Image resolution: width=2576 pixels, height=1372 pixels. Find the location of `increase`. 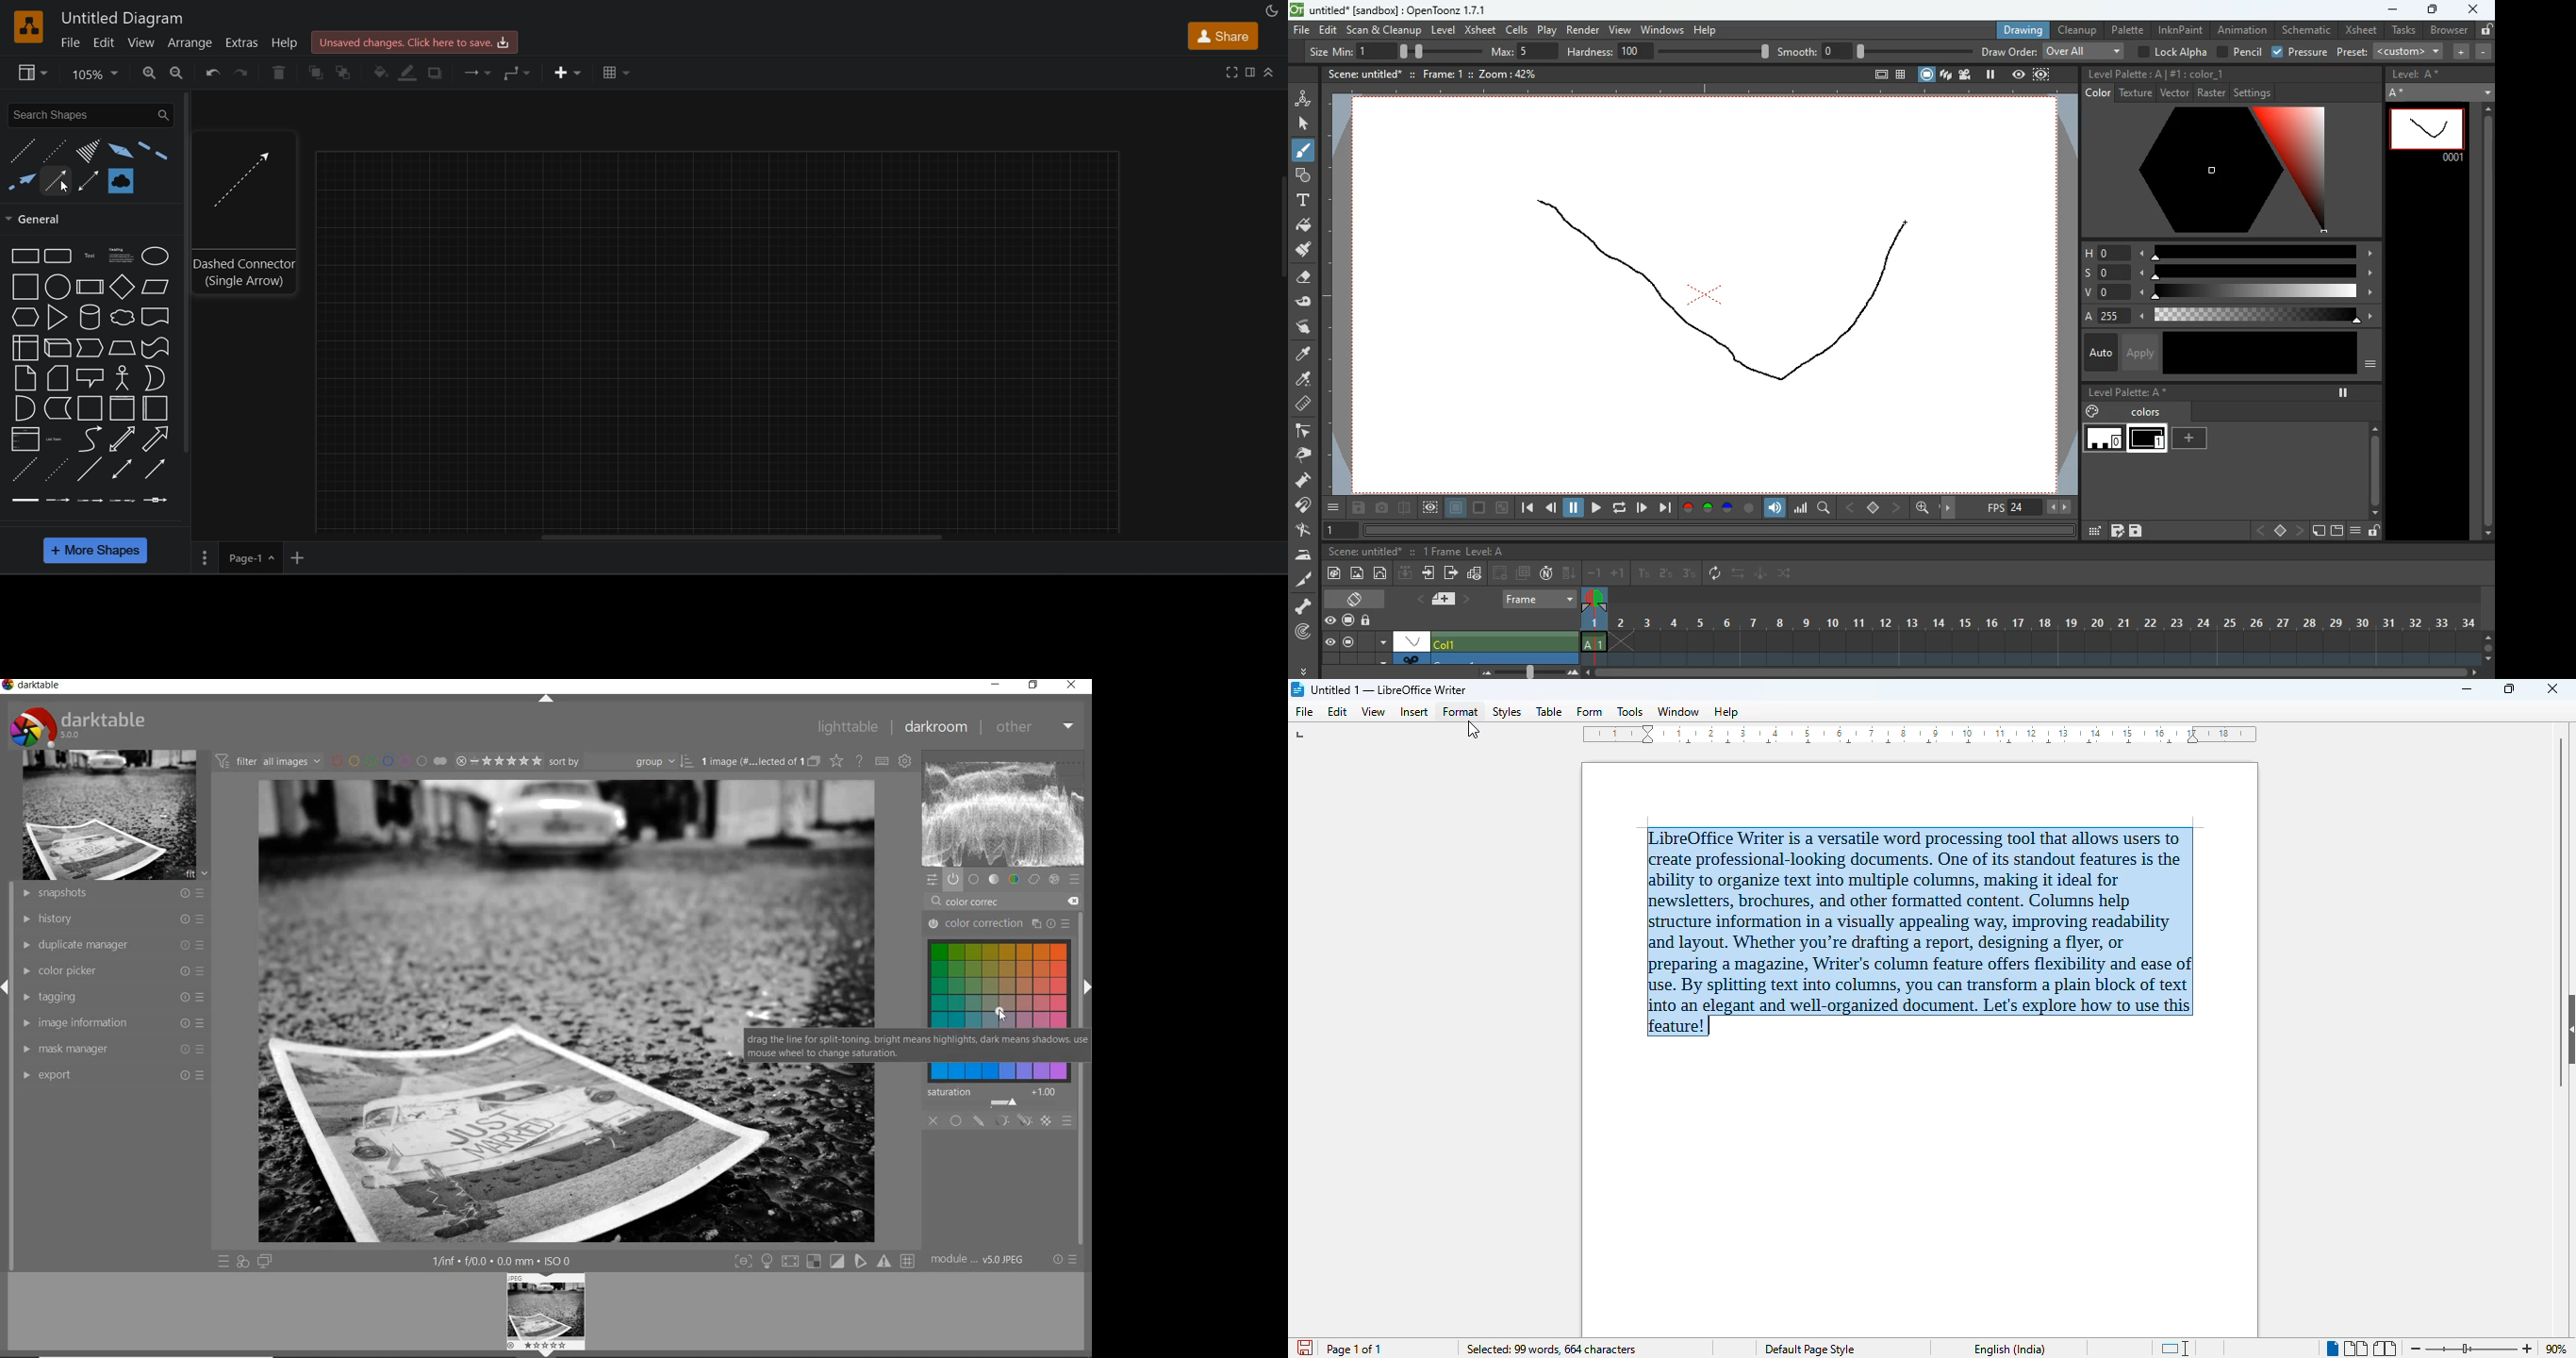

increase is located at coordinates (2458, 51).